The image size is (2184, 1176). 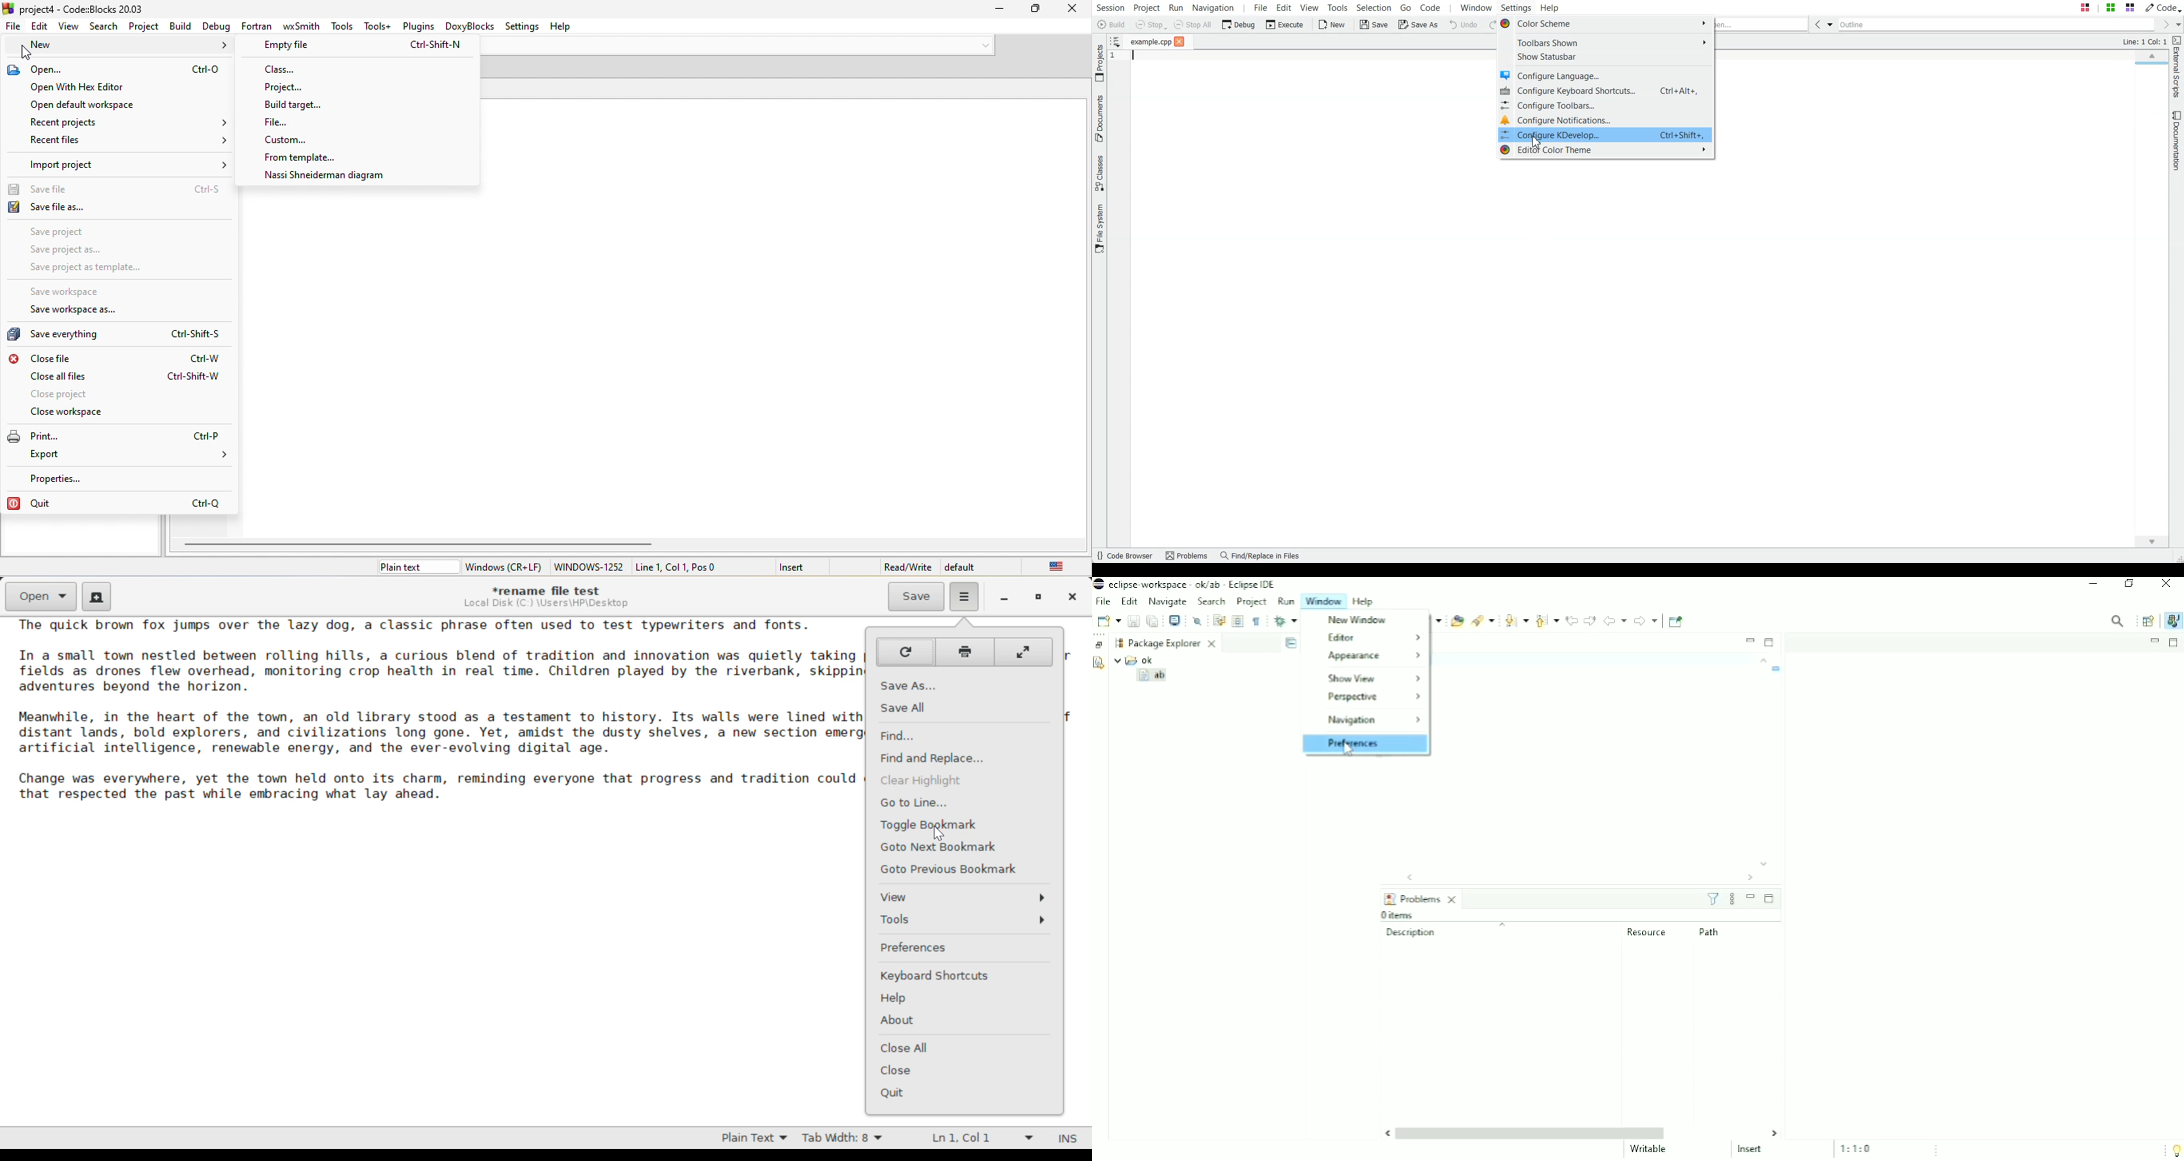 I want to click on build targrt, so click(x=303, y=105).